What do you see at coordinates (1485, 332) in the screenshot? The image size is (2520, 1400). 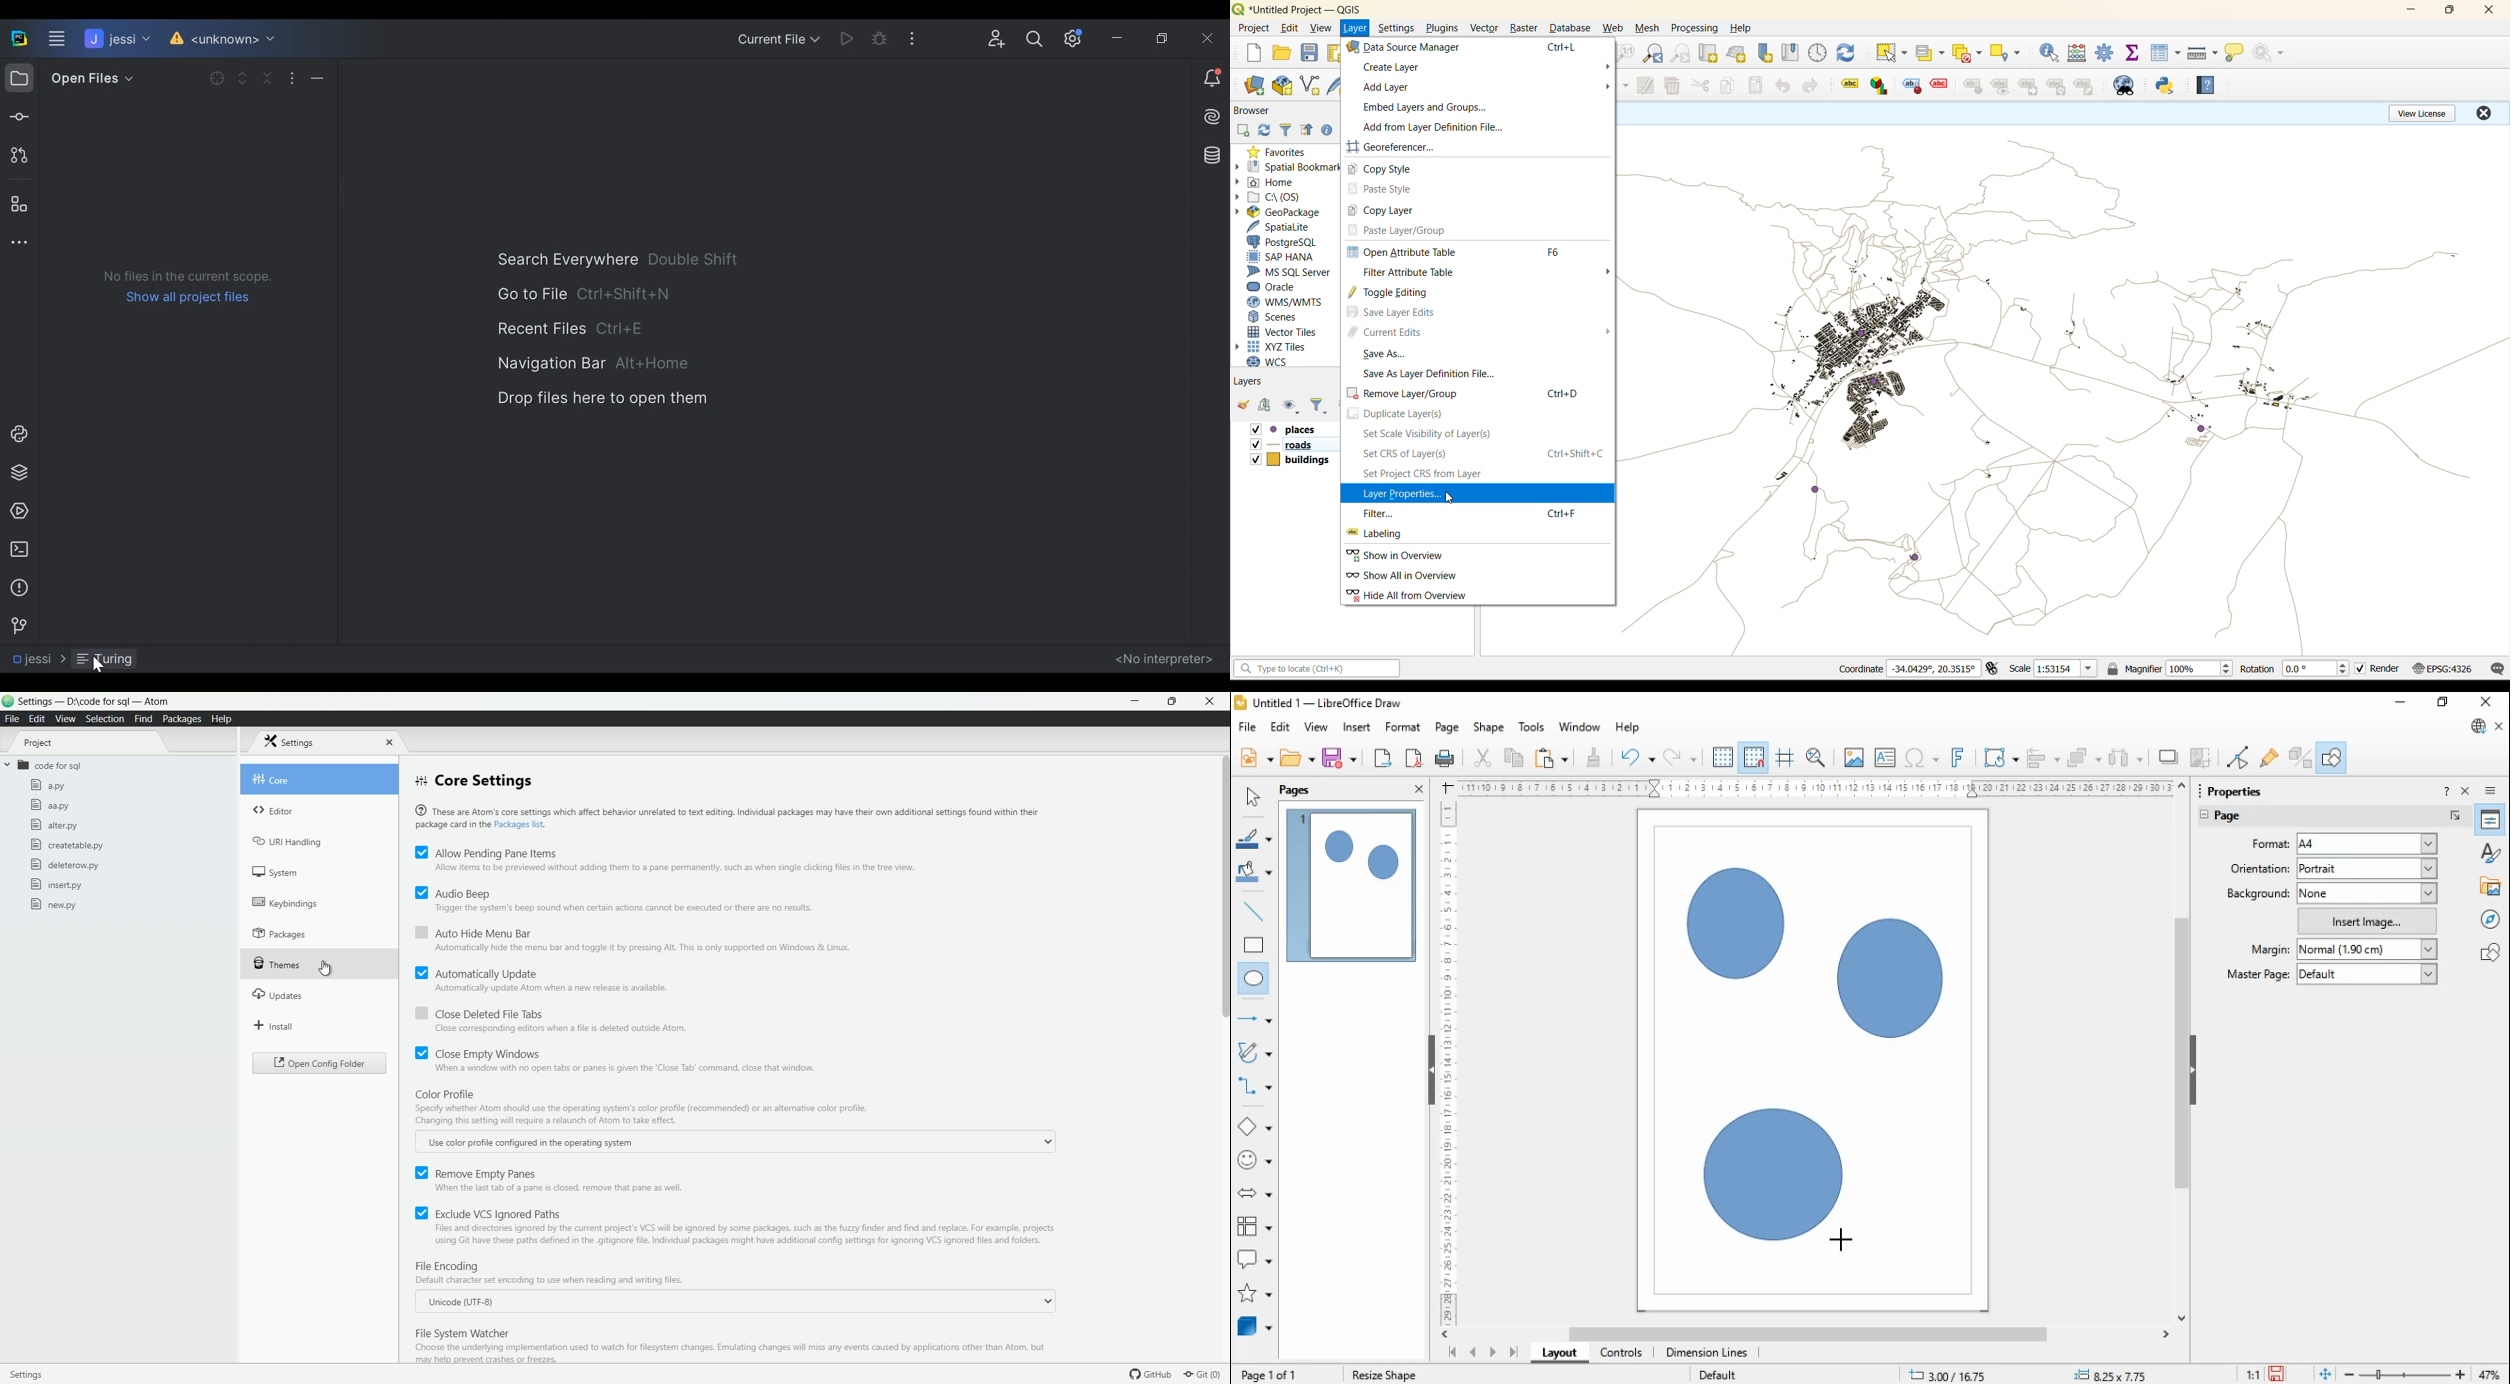 I see `current edits` at bounding box center [1485, 332].